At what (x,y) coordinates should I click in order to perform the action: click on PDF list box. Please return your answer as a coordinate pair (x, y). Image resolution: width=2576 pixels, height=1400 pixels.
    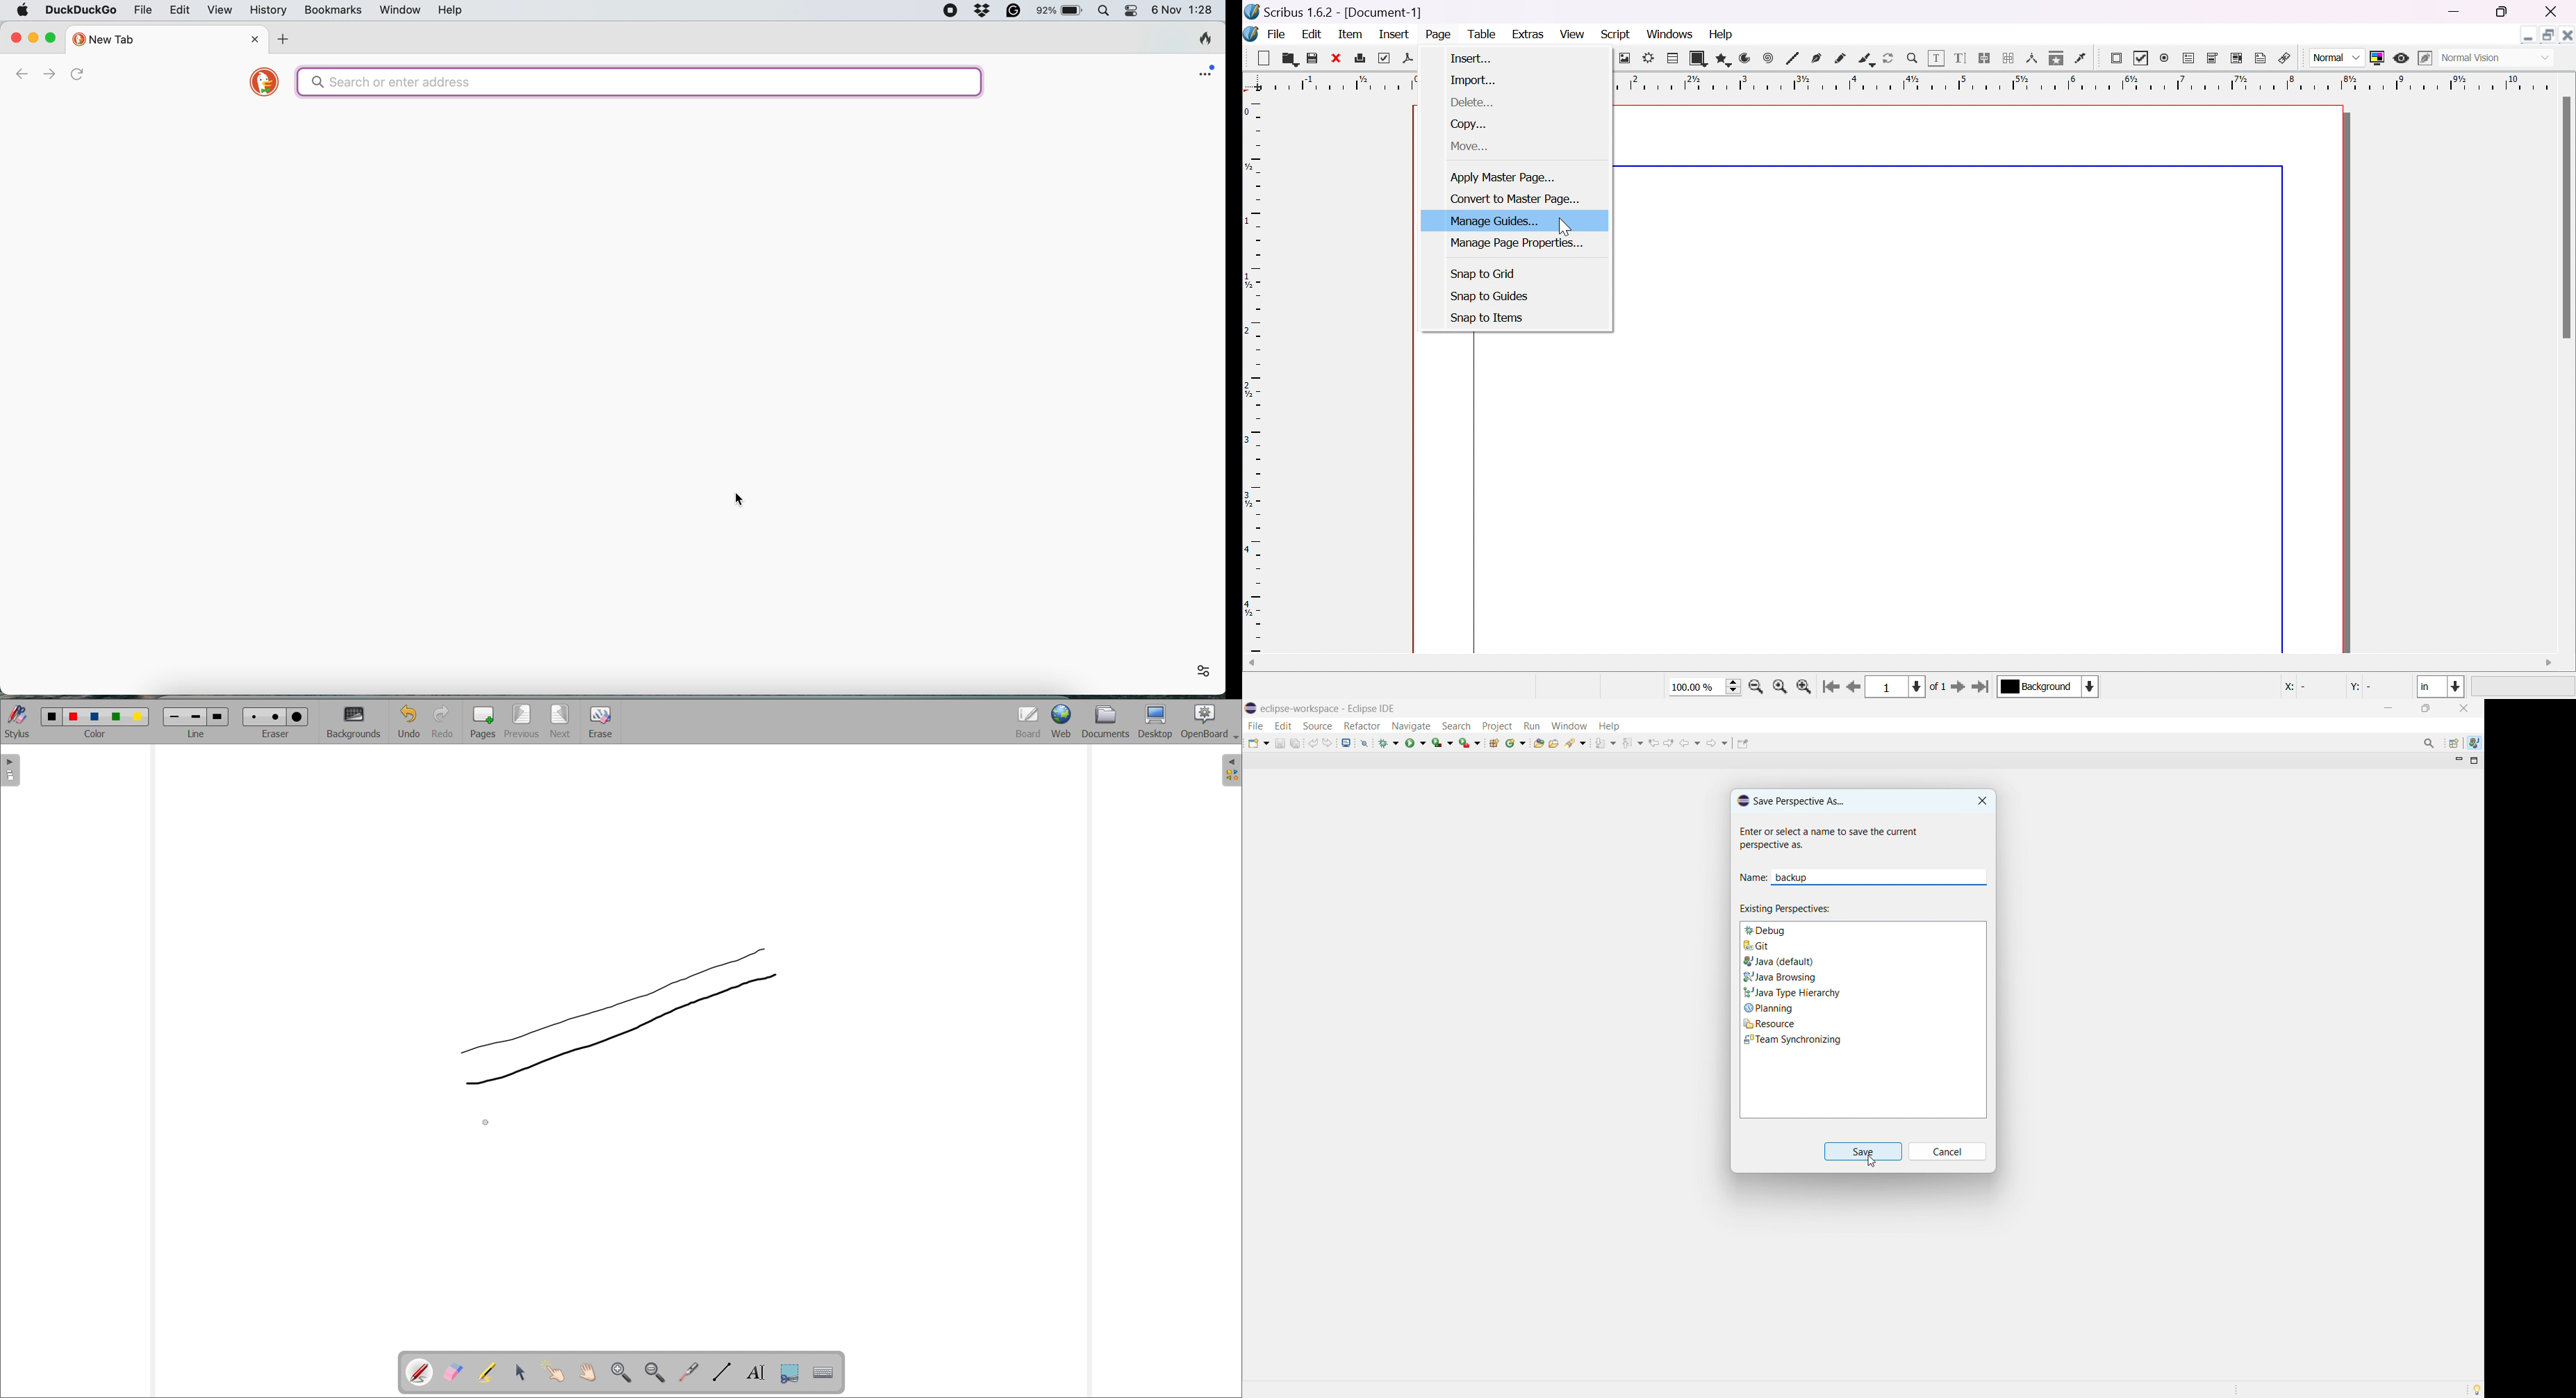
    Looking at the image, I should click on (2238, 58).